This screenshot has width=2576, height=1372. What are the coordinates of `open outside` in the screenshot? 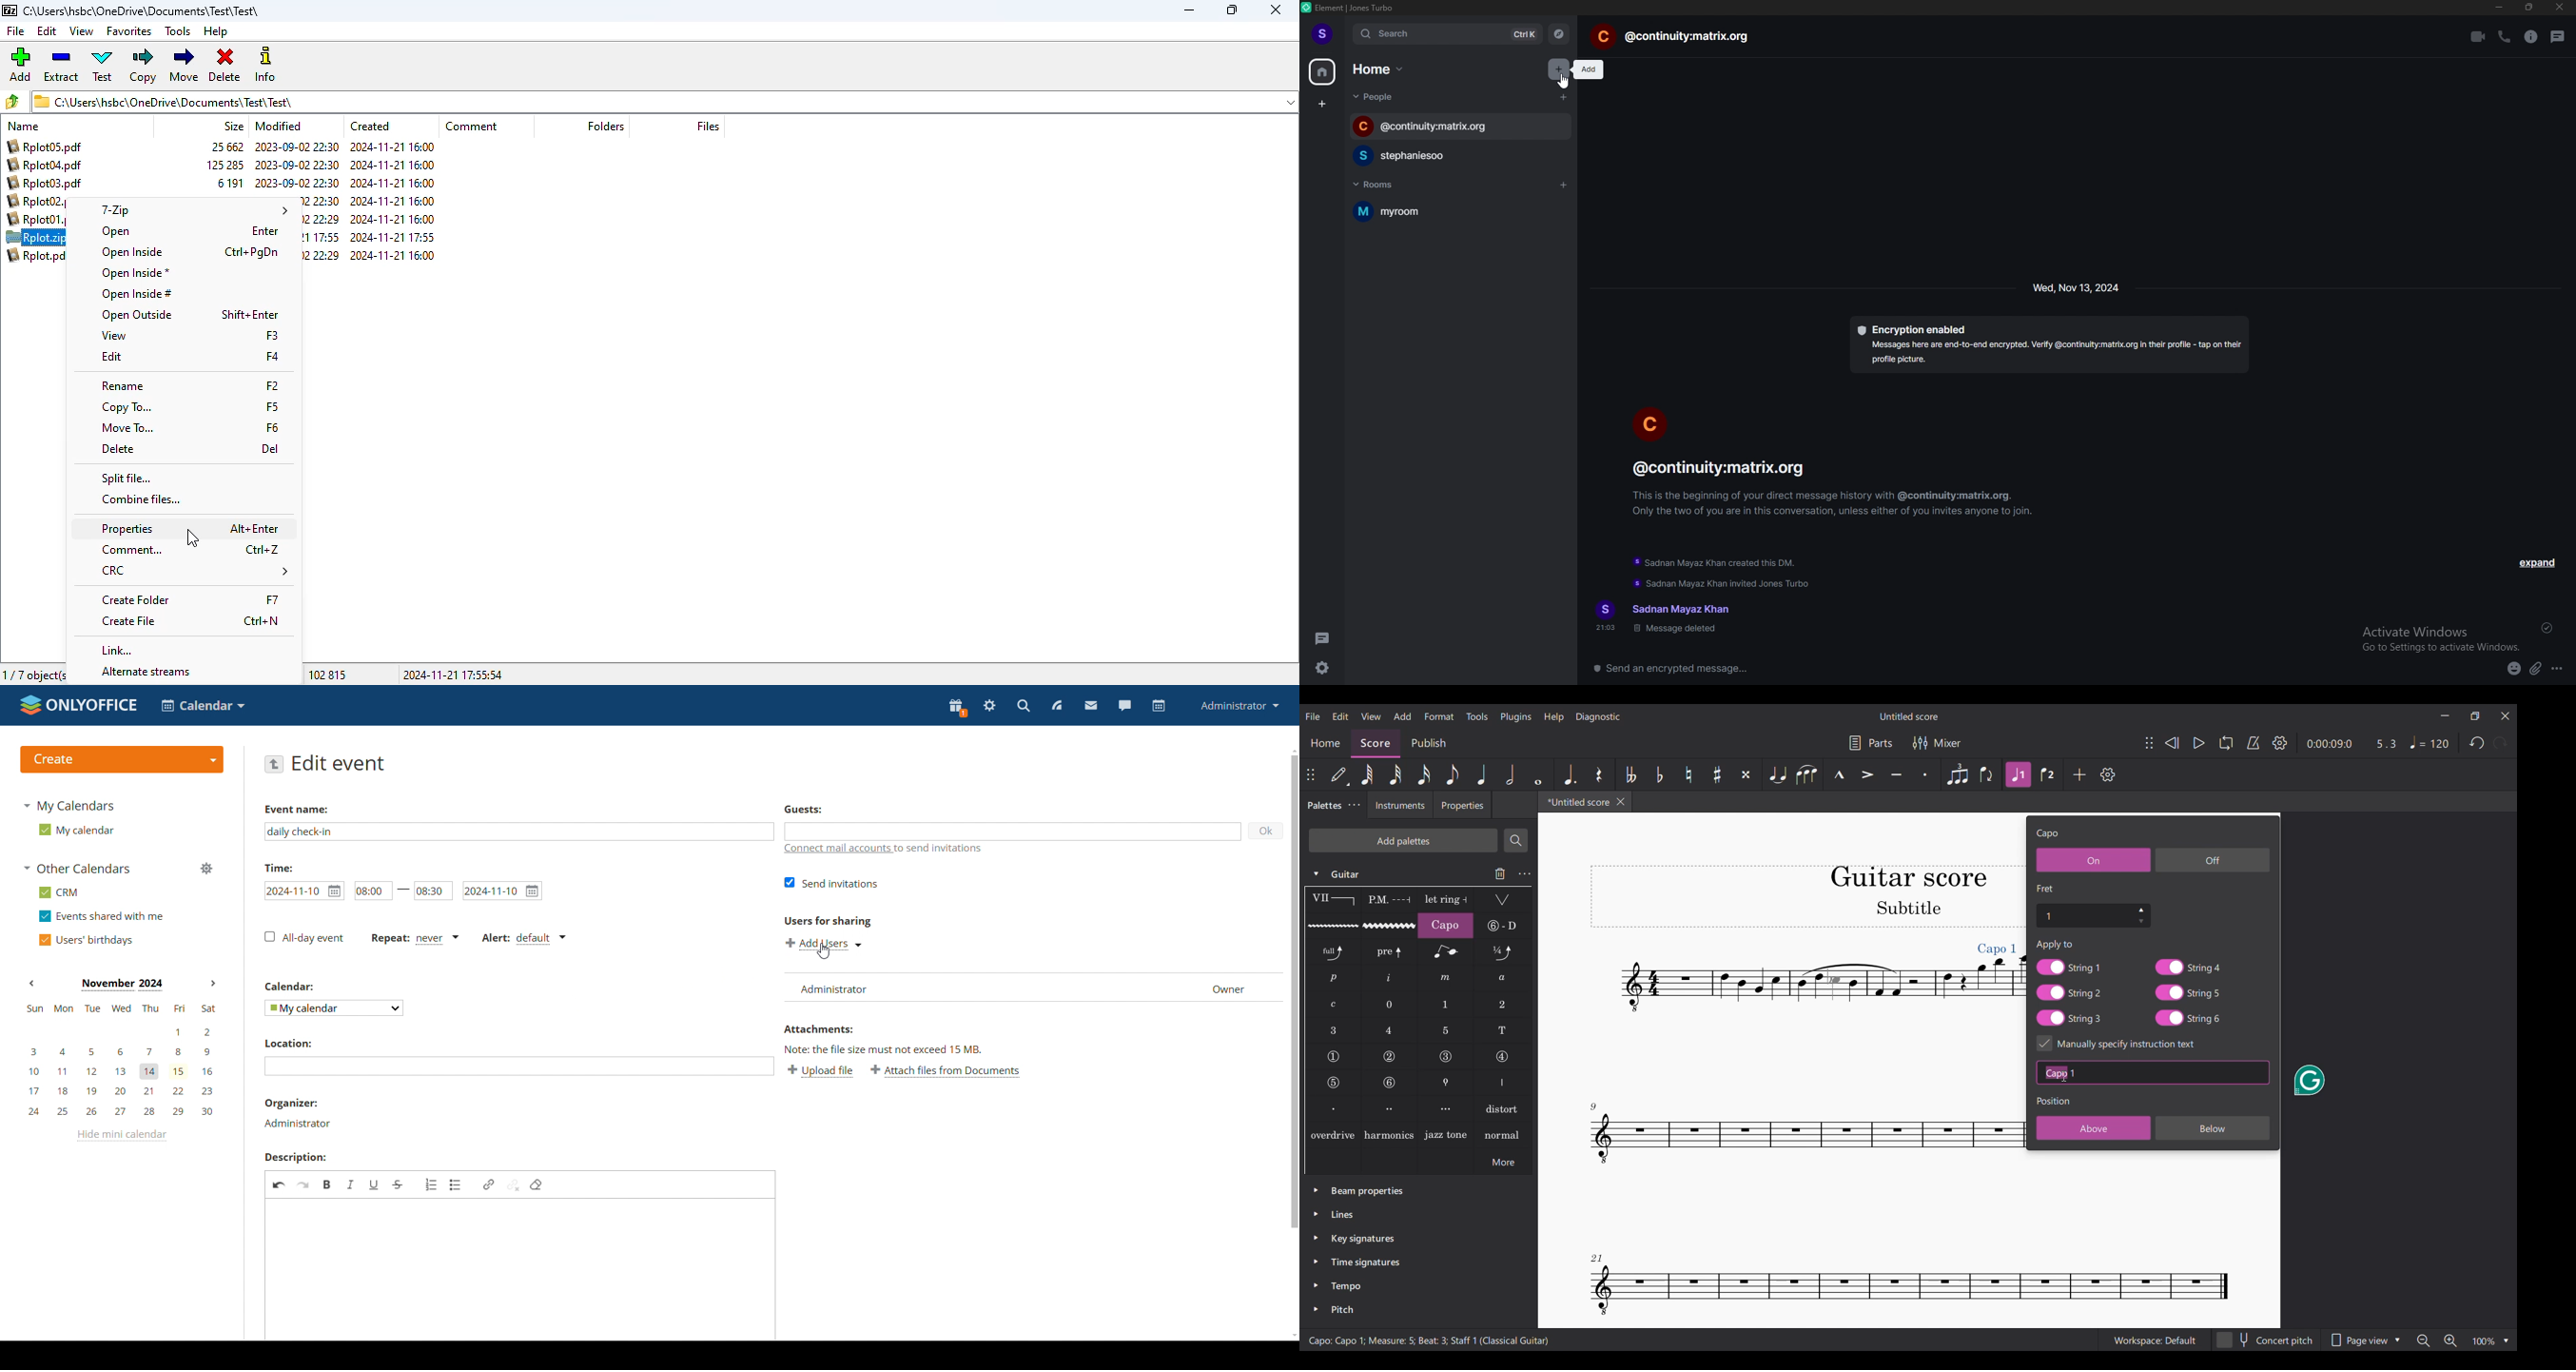 It's located at (136, 315).